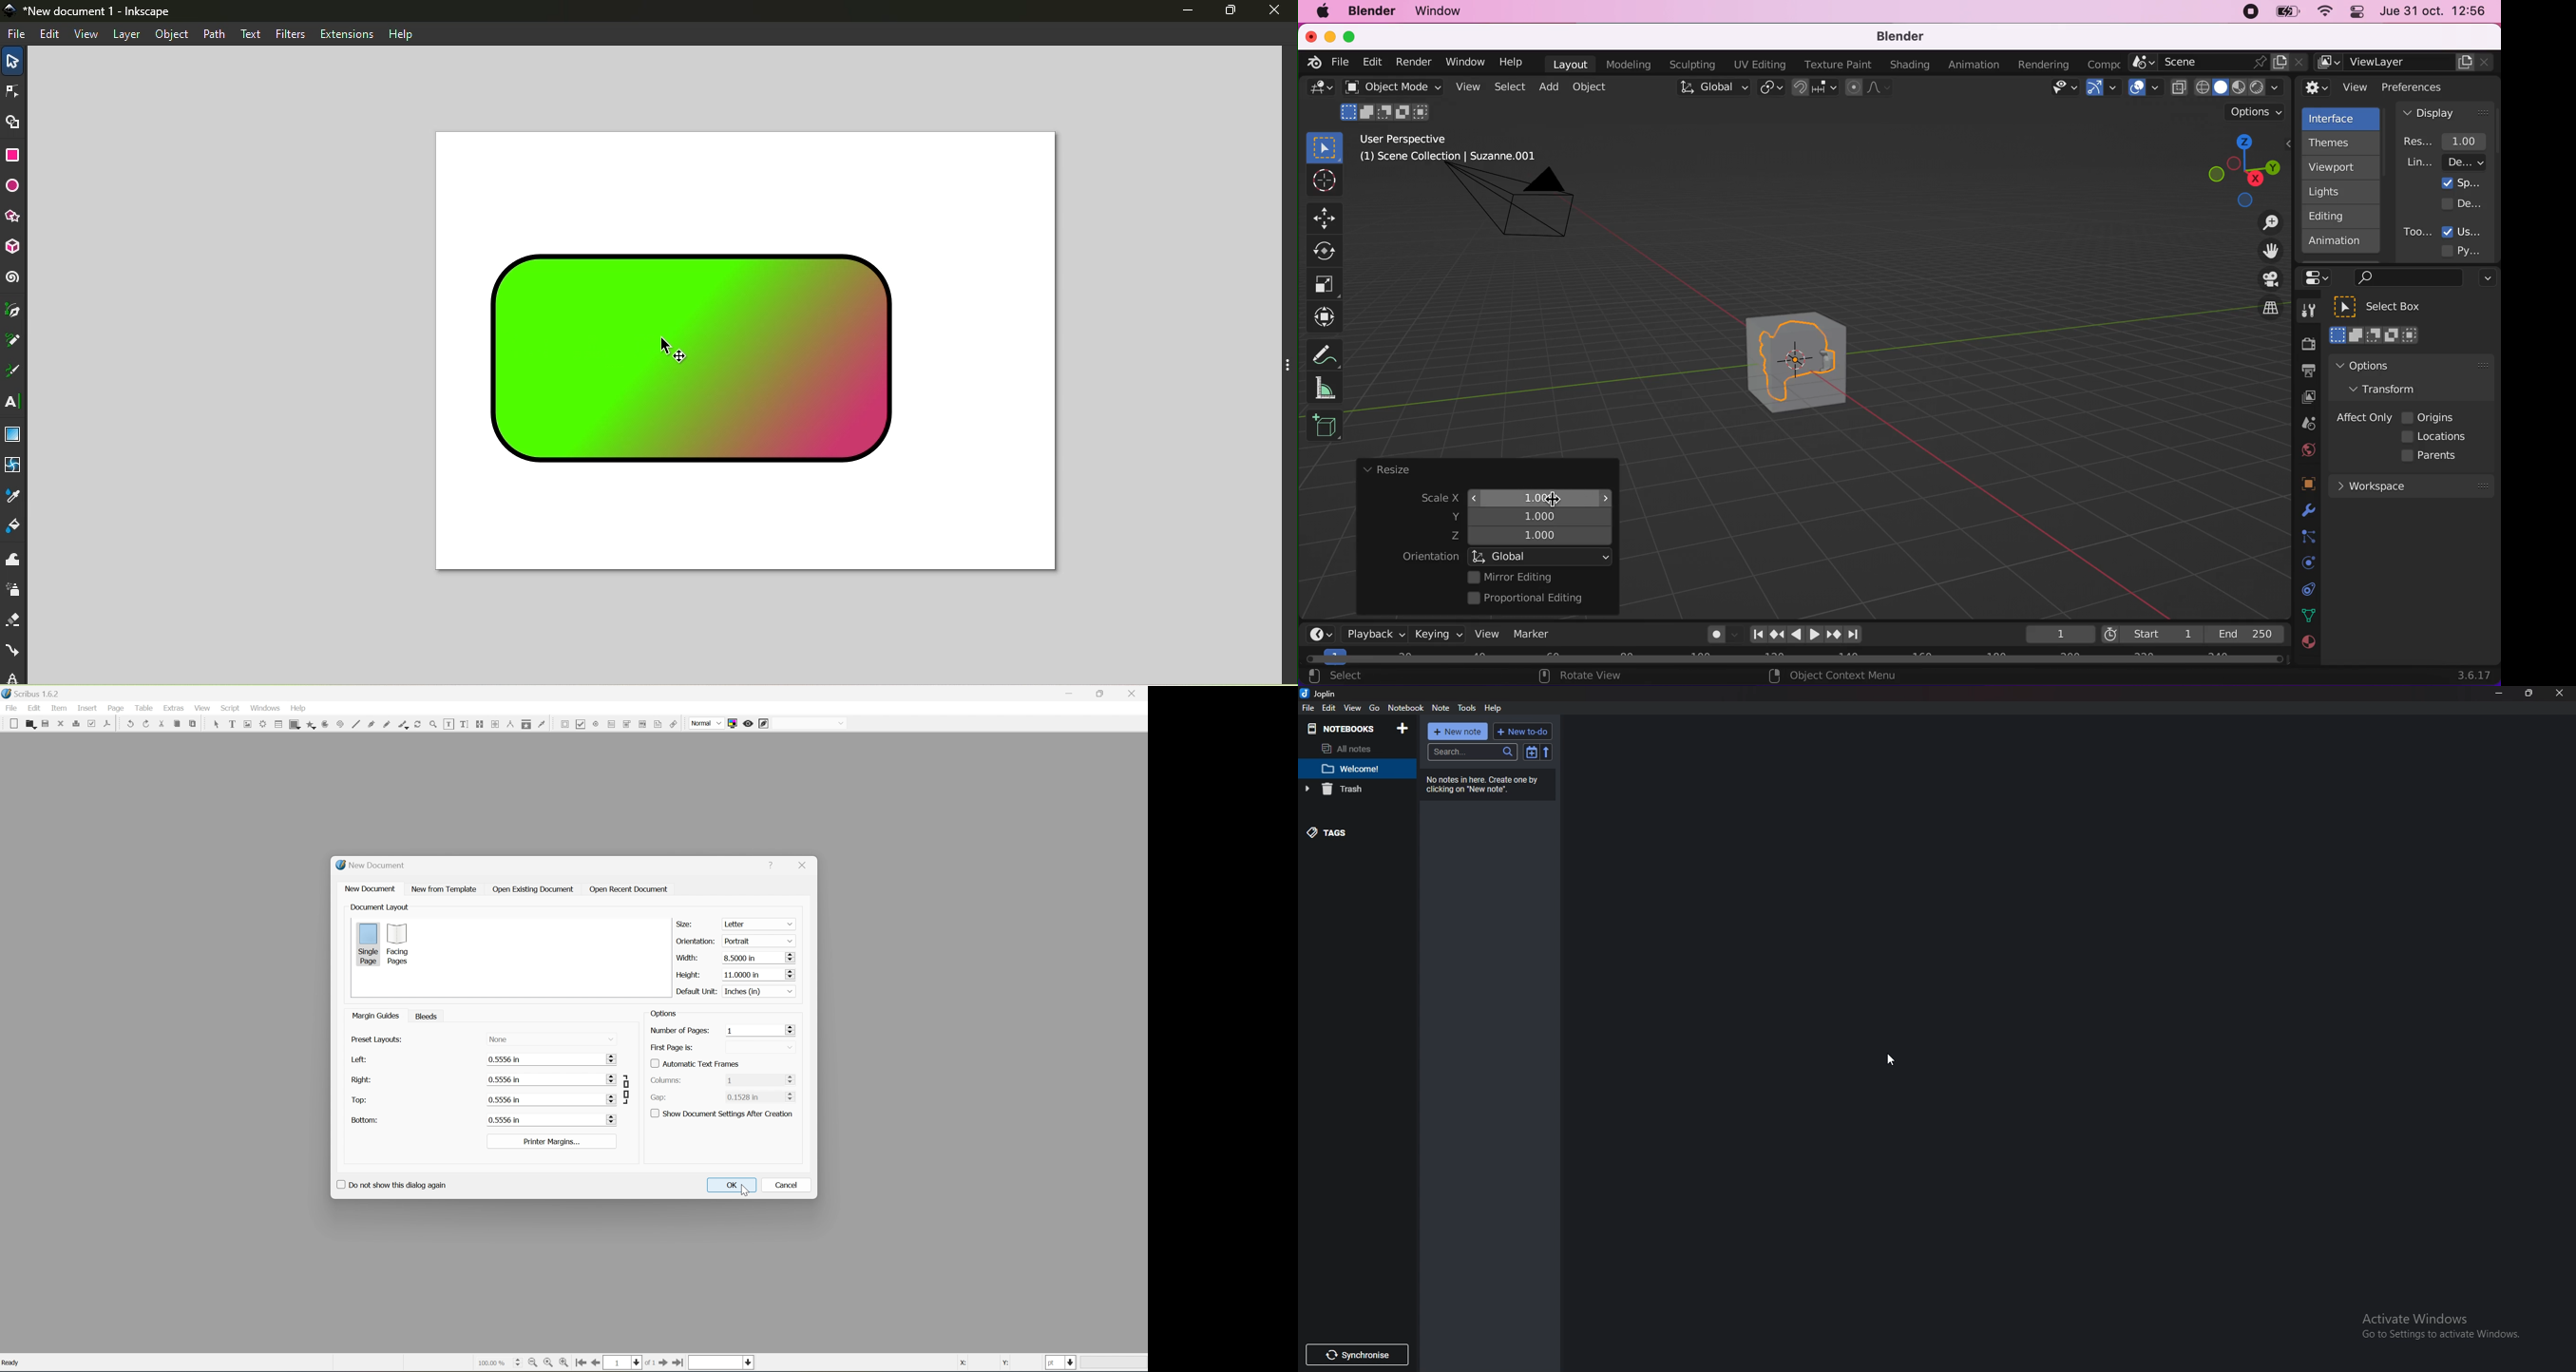 Image resolution: width=2576 pixels, height=1372 pixels. I want to click on select current layer, so click(721, 1364).